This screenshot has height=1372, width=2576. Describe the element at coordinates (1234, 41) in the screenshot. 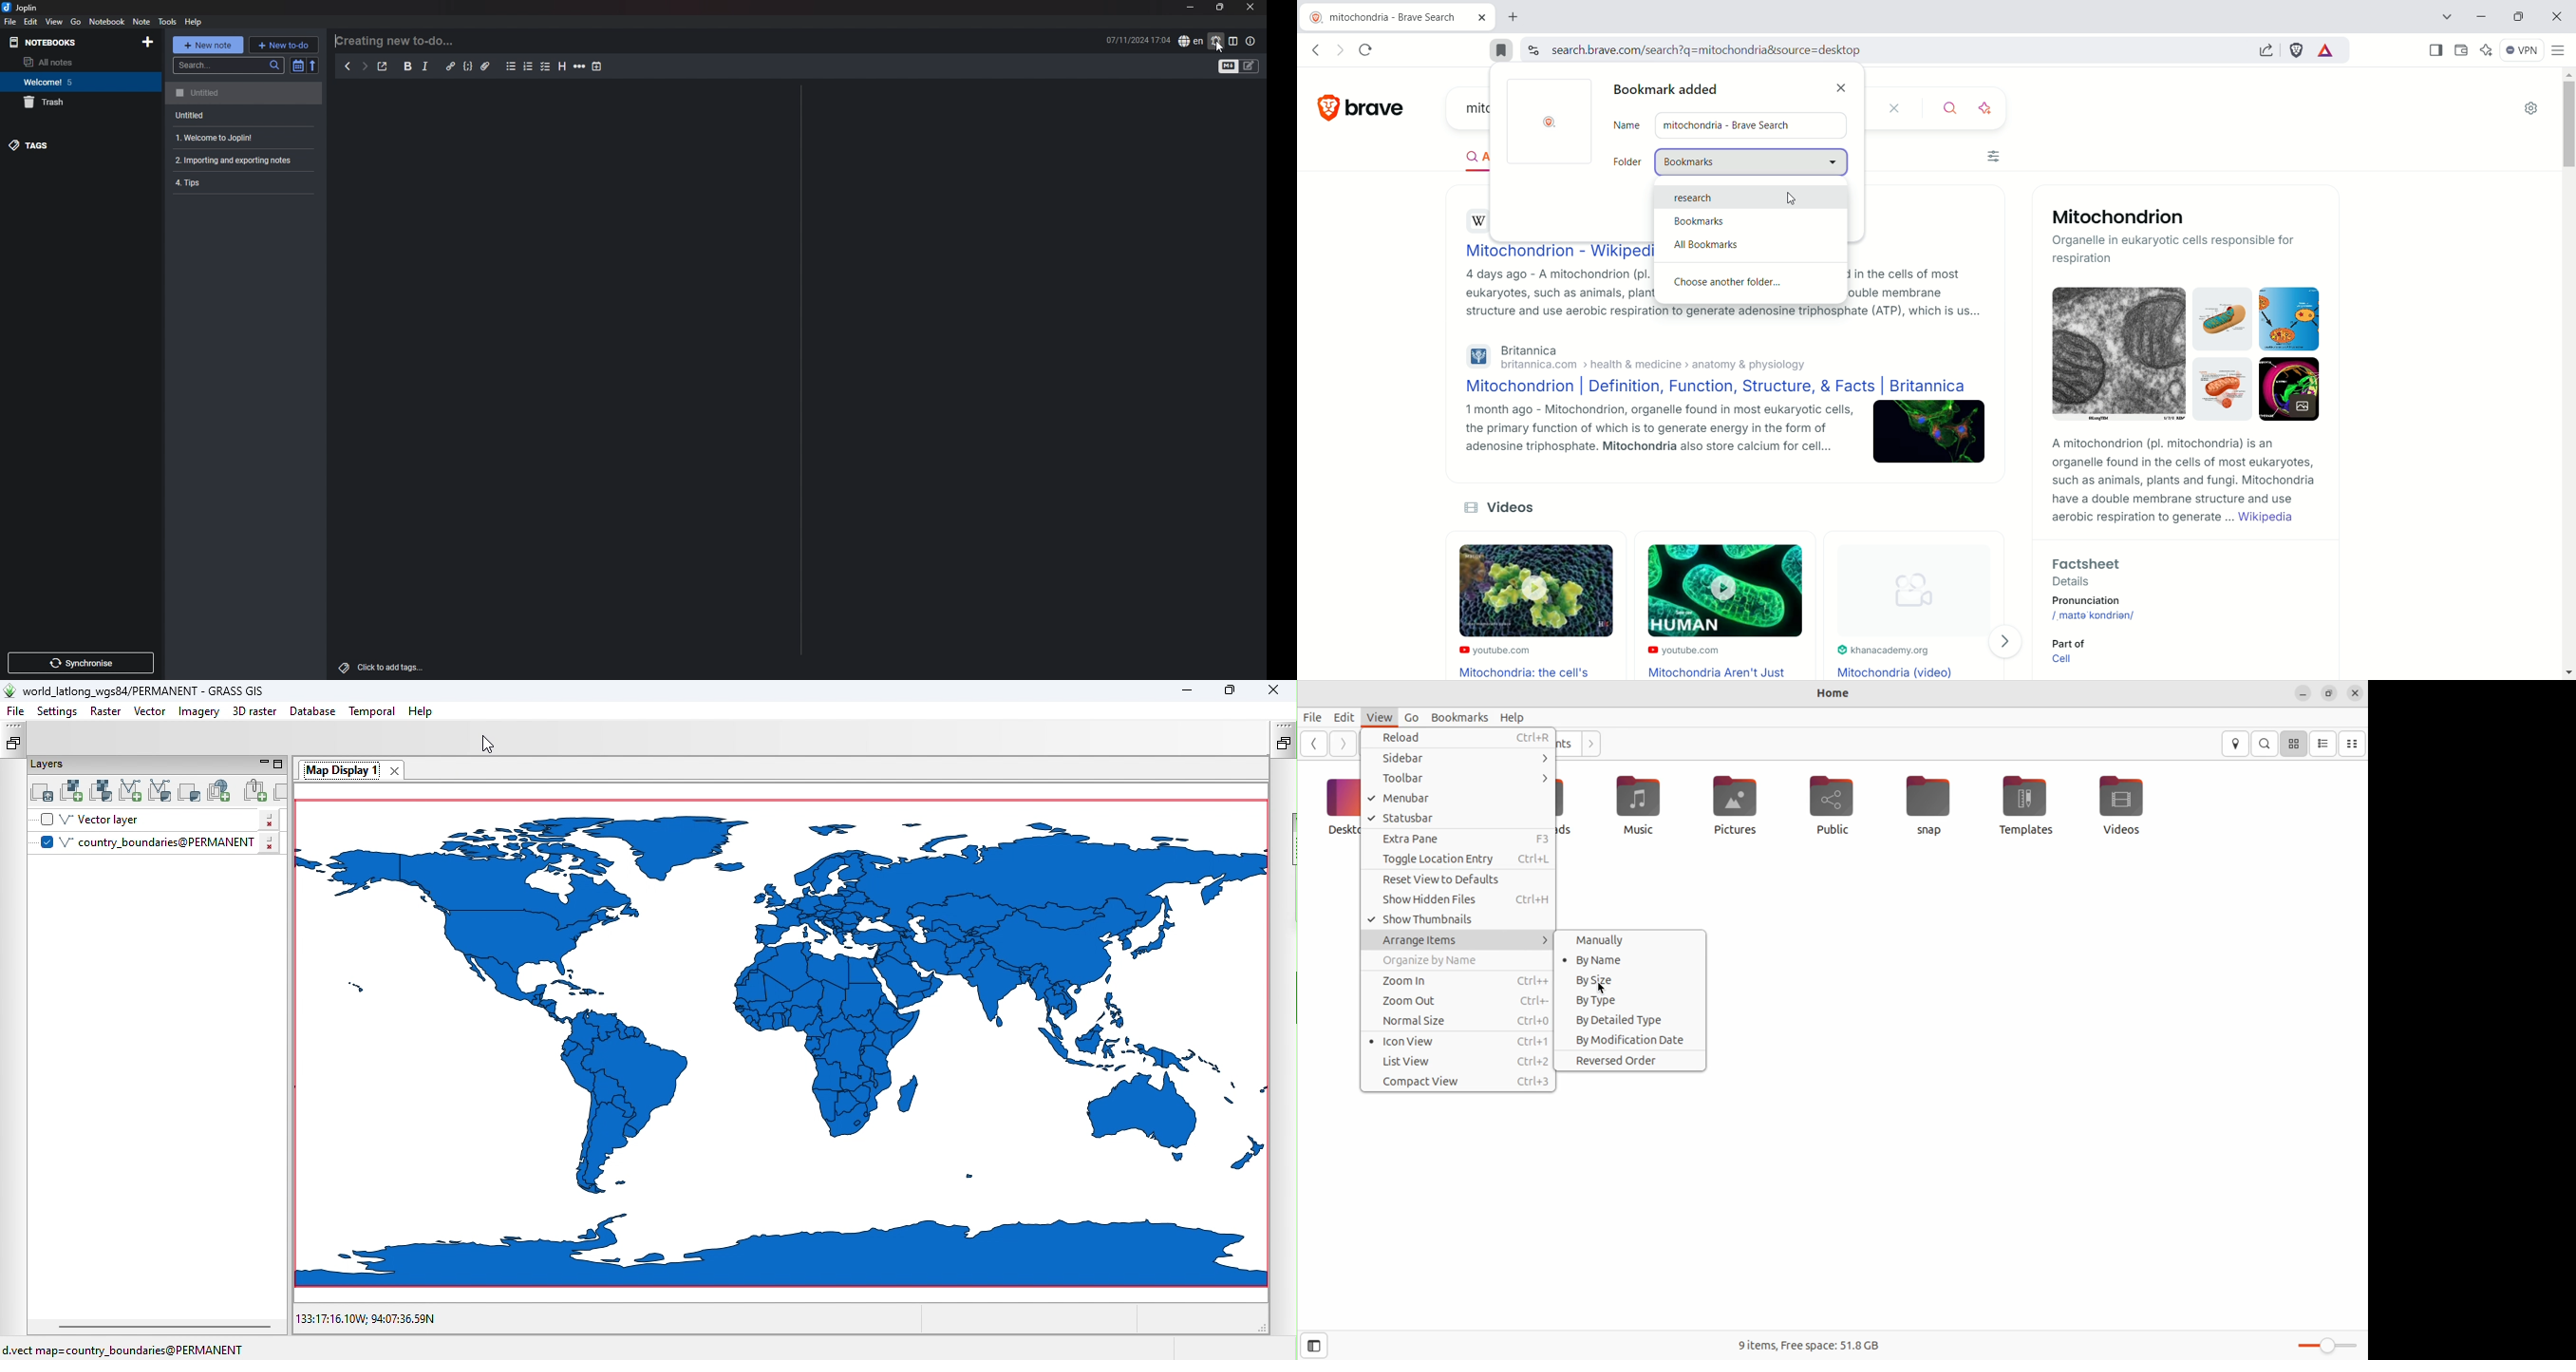

I see `toggle editor layout` at that location.